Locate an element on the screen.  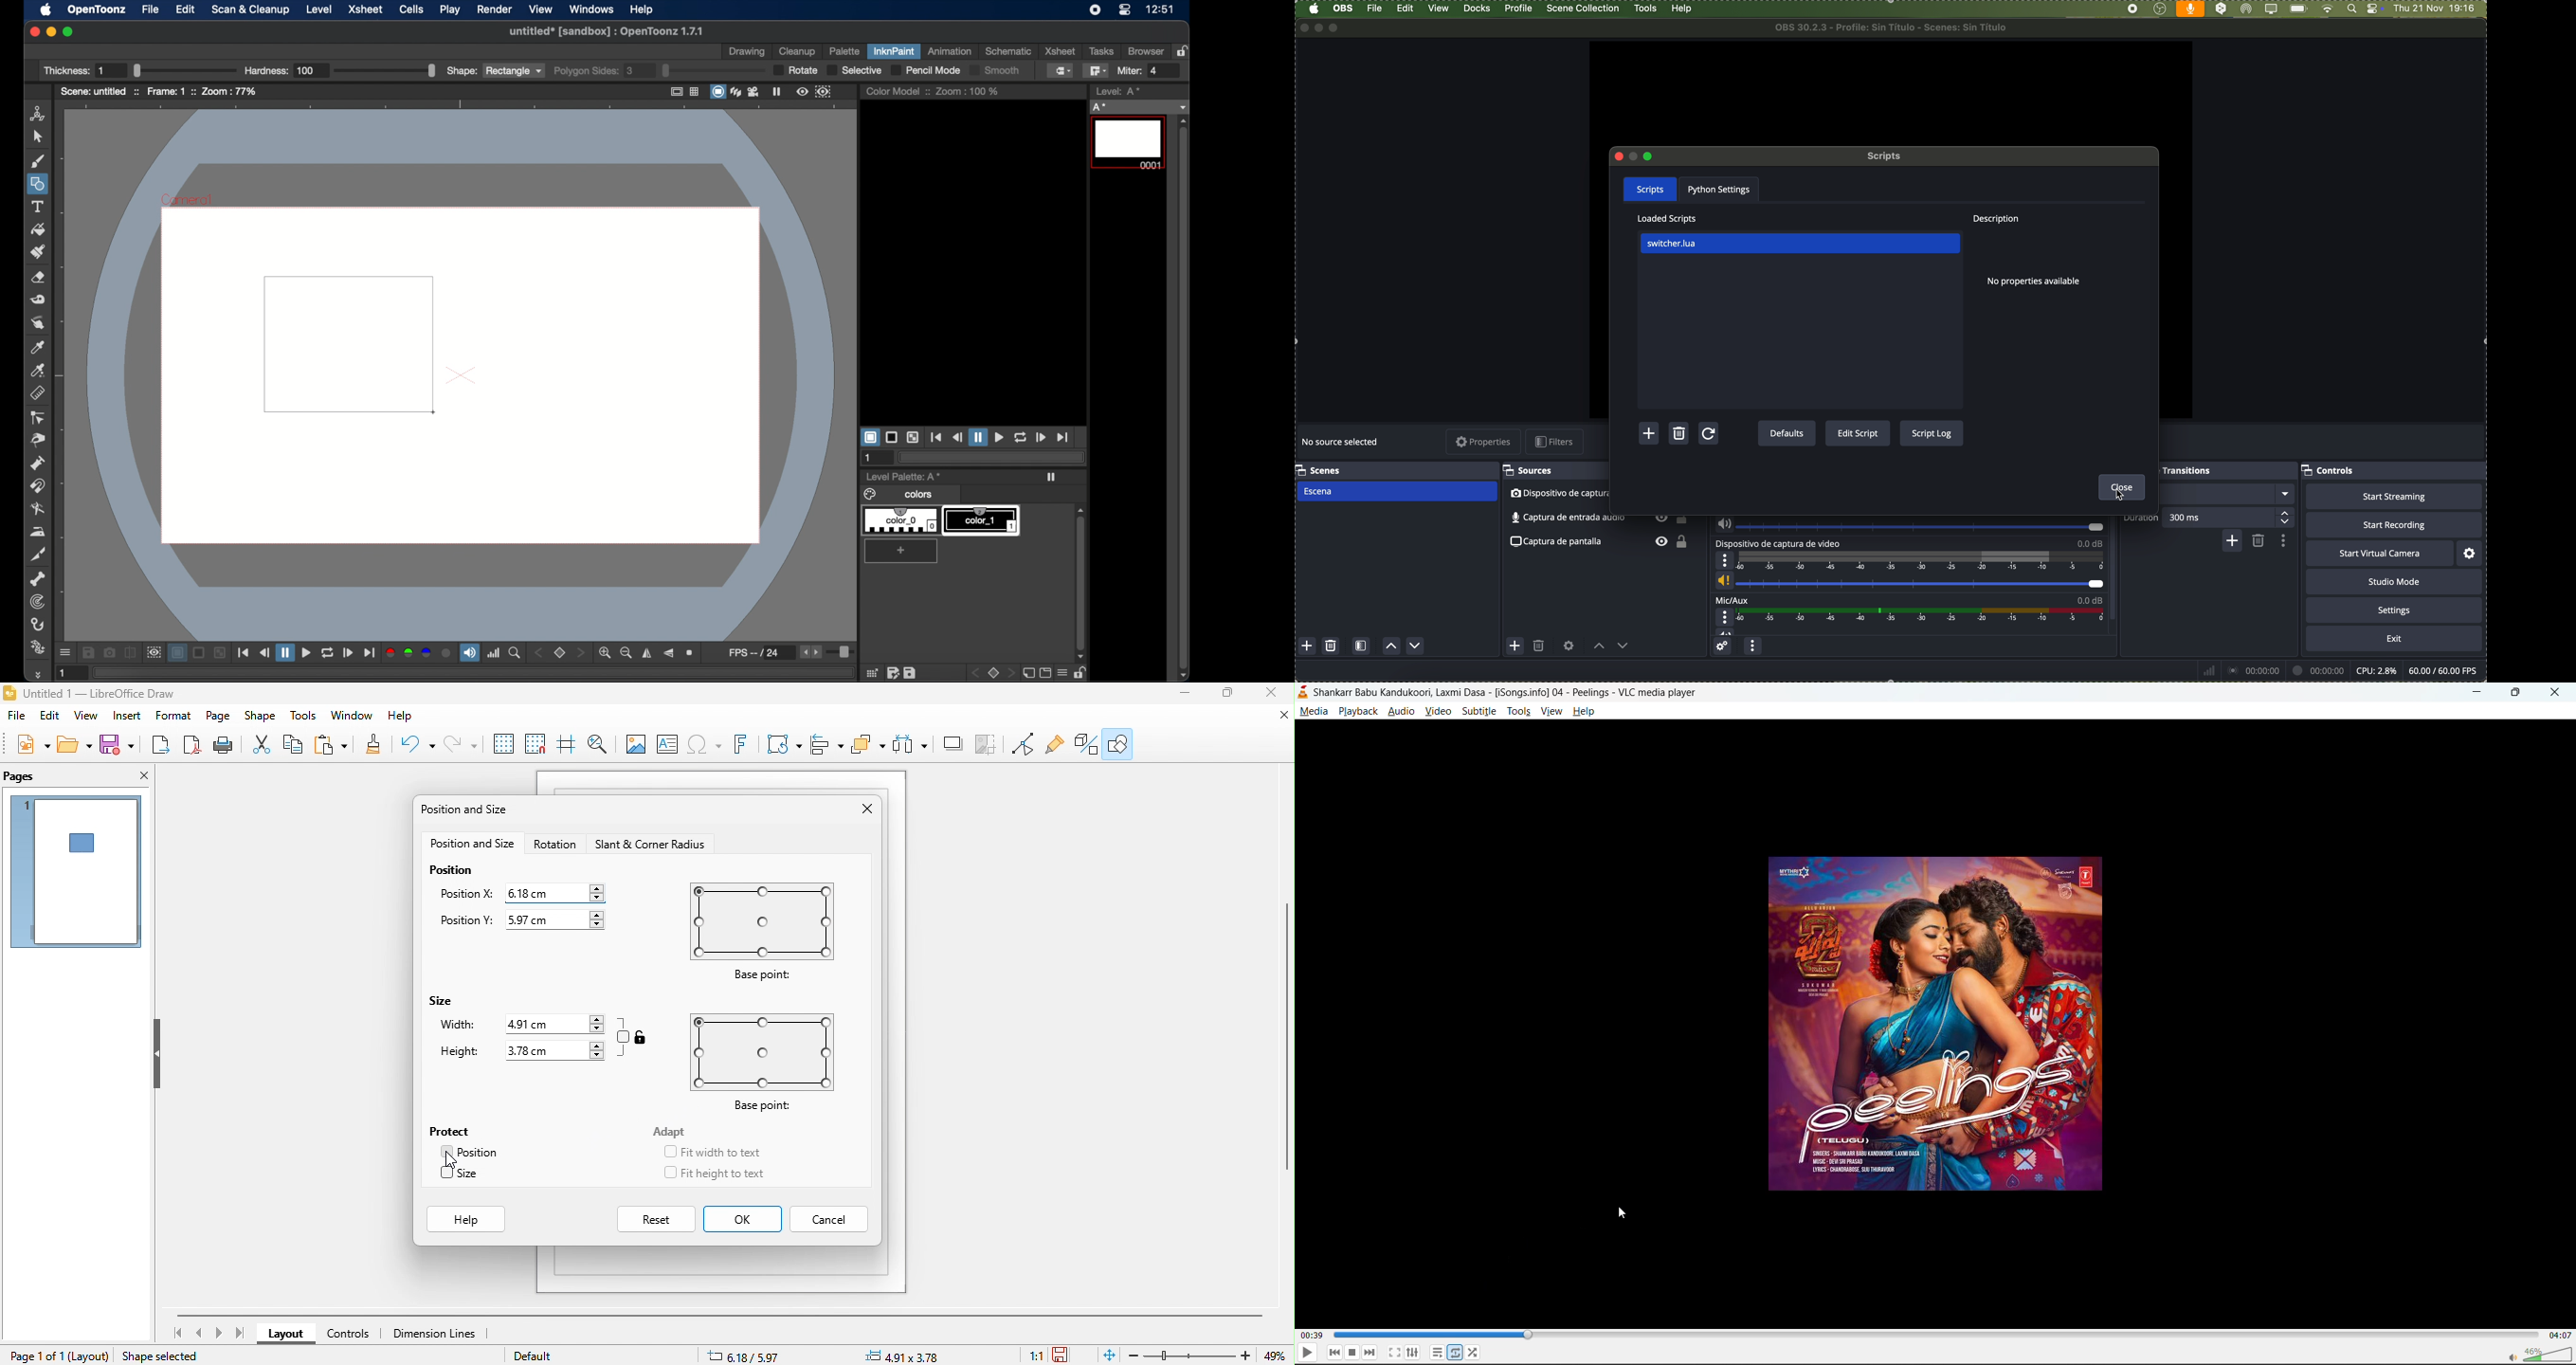
click on close button is located at coordinates (2124, 488).